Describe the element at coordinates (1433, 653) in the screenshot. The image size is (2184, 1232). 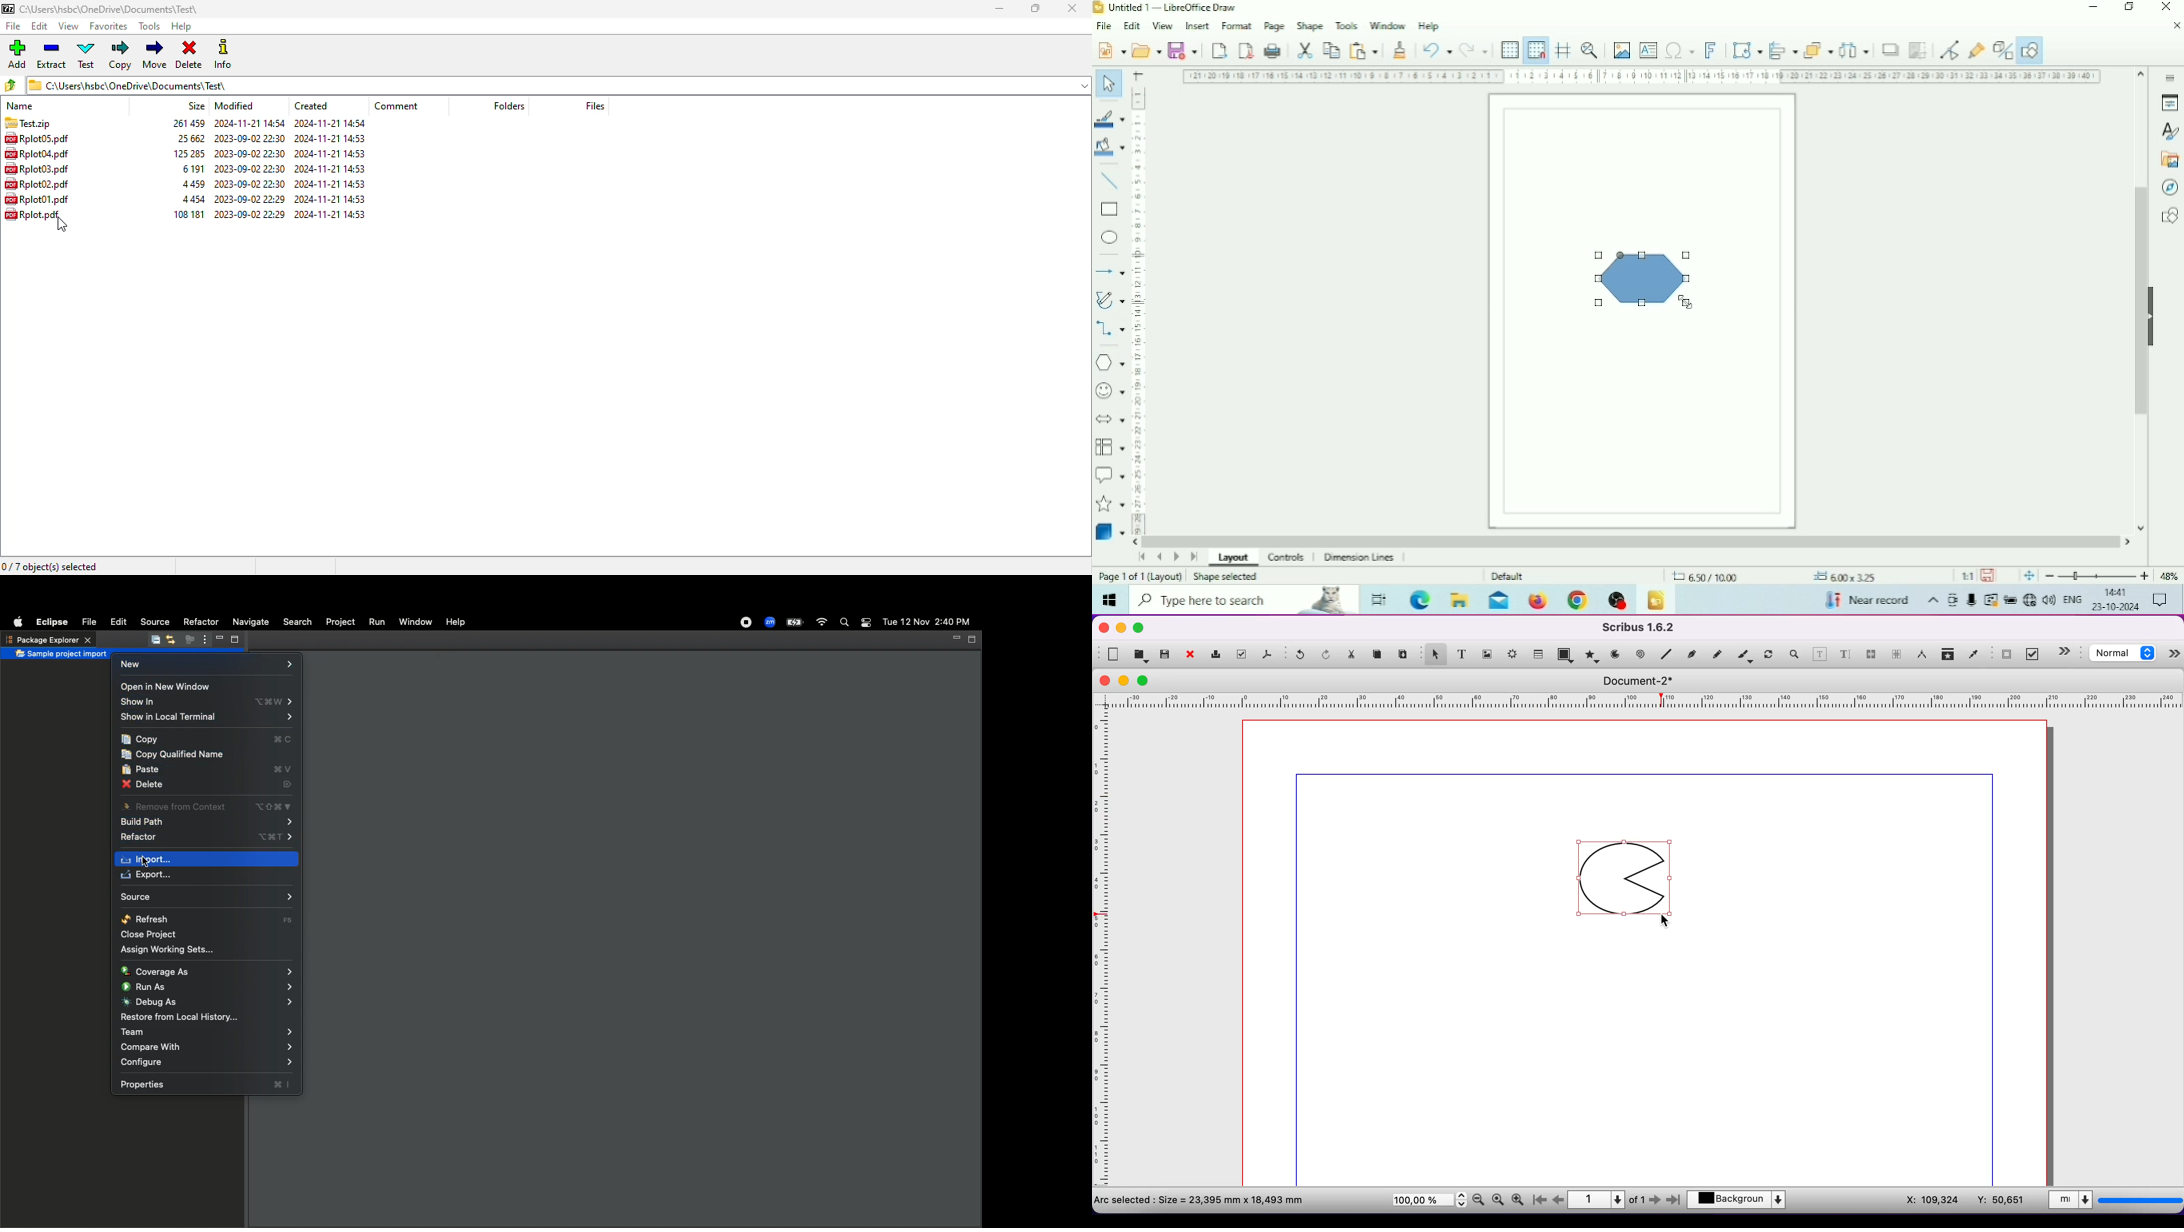
I see `select item` at that location.